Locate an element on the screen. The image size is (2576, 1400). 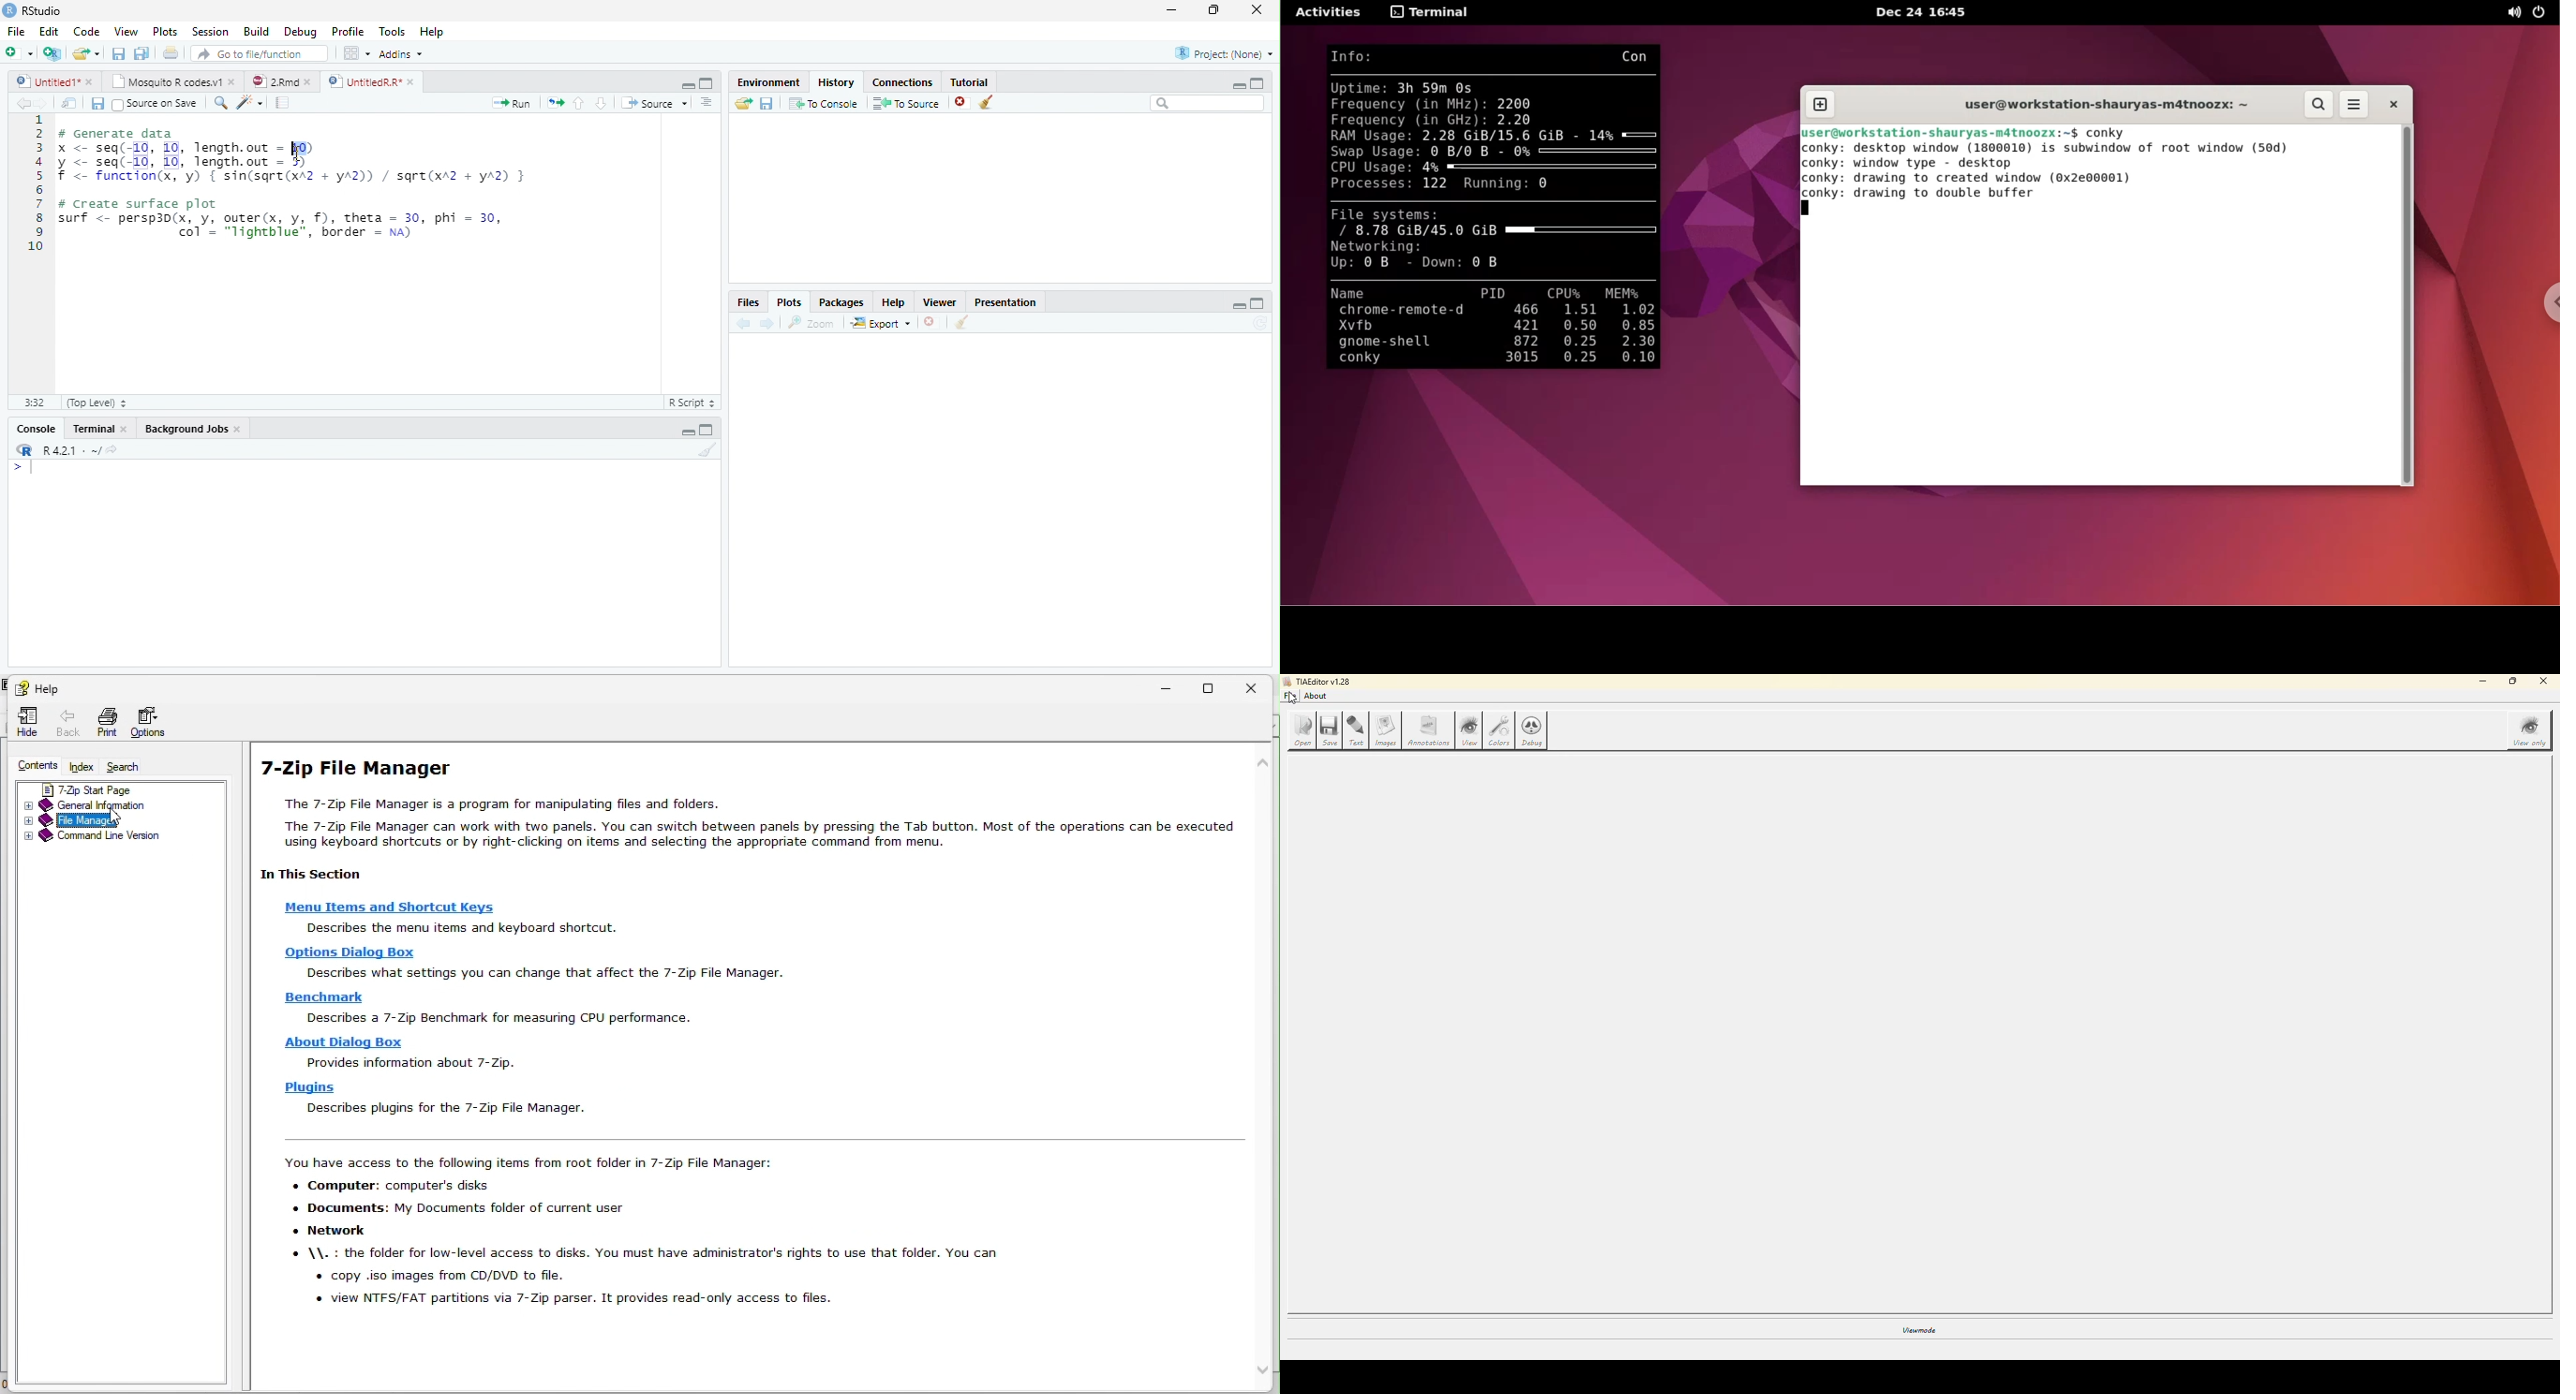
close is located at coordinates (90, 82).